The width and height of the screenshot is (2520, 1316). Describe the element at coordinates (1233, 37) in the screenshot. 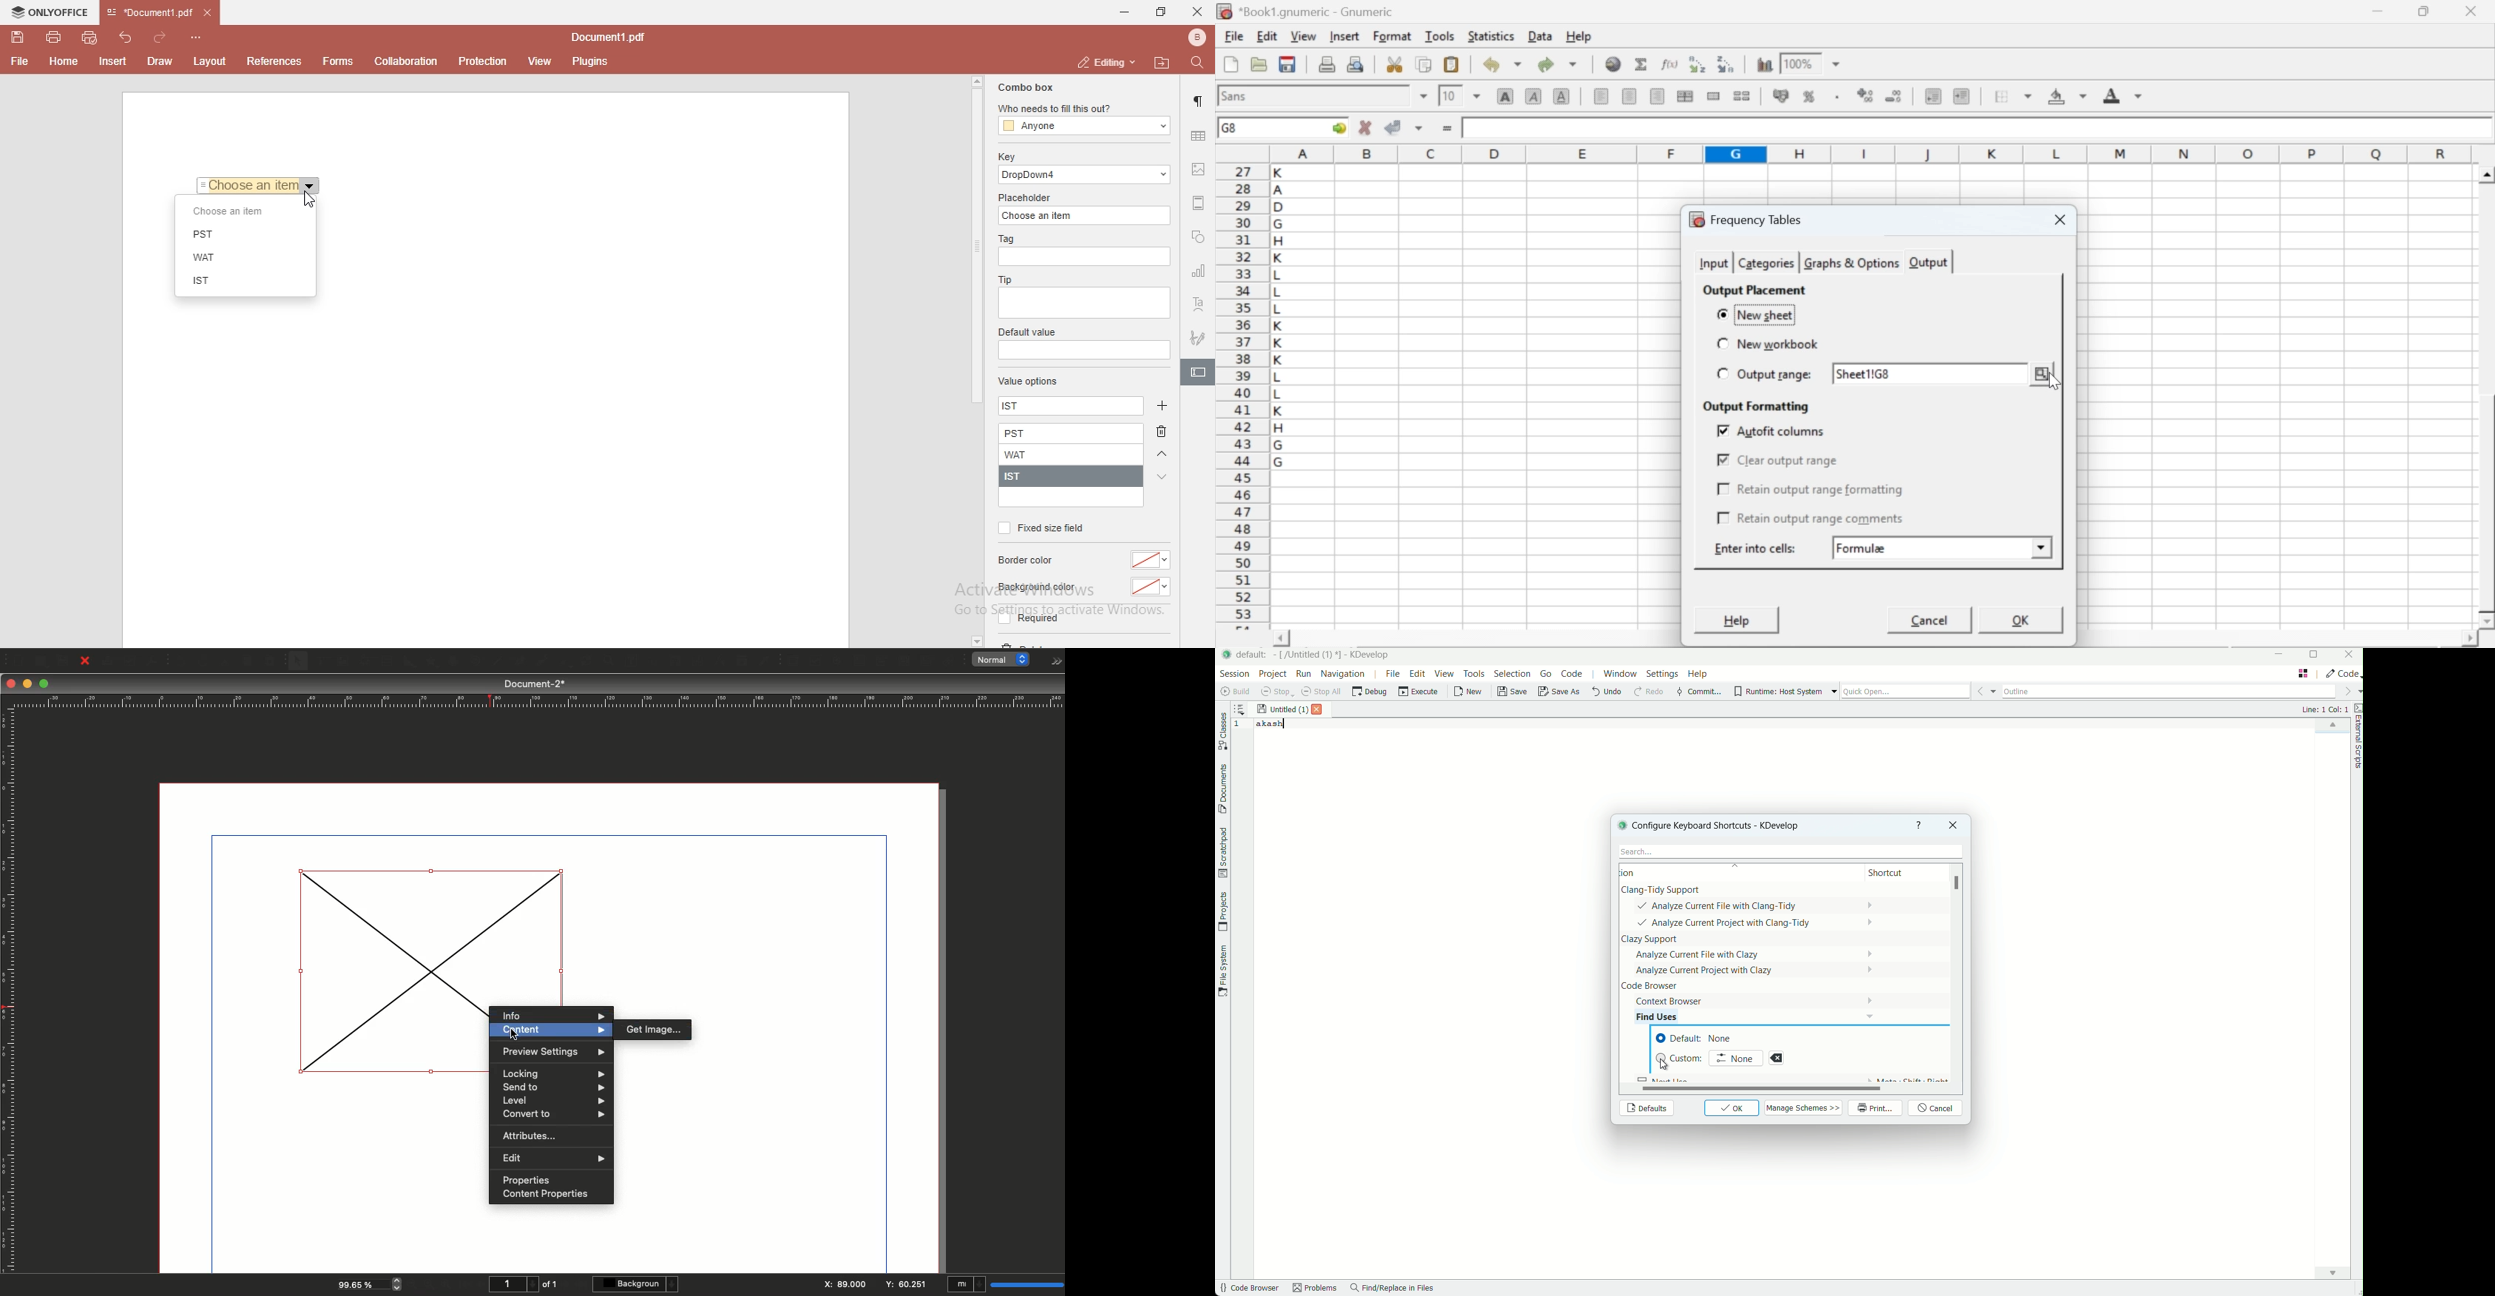

I see `file` at that location.